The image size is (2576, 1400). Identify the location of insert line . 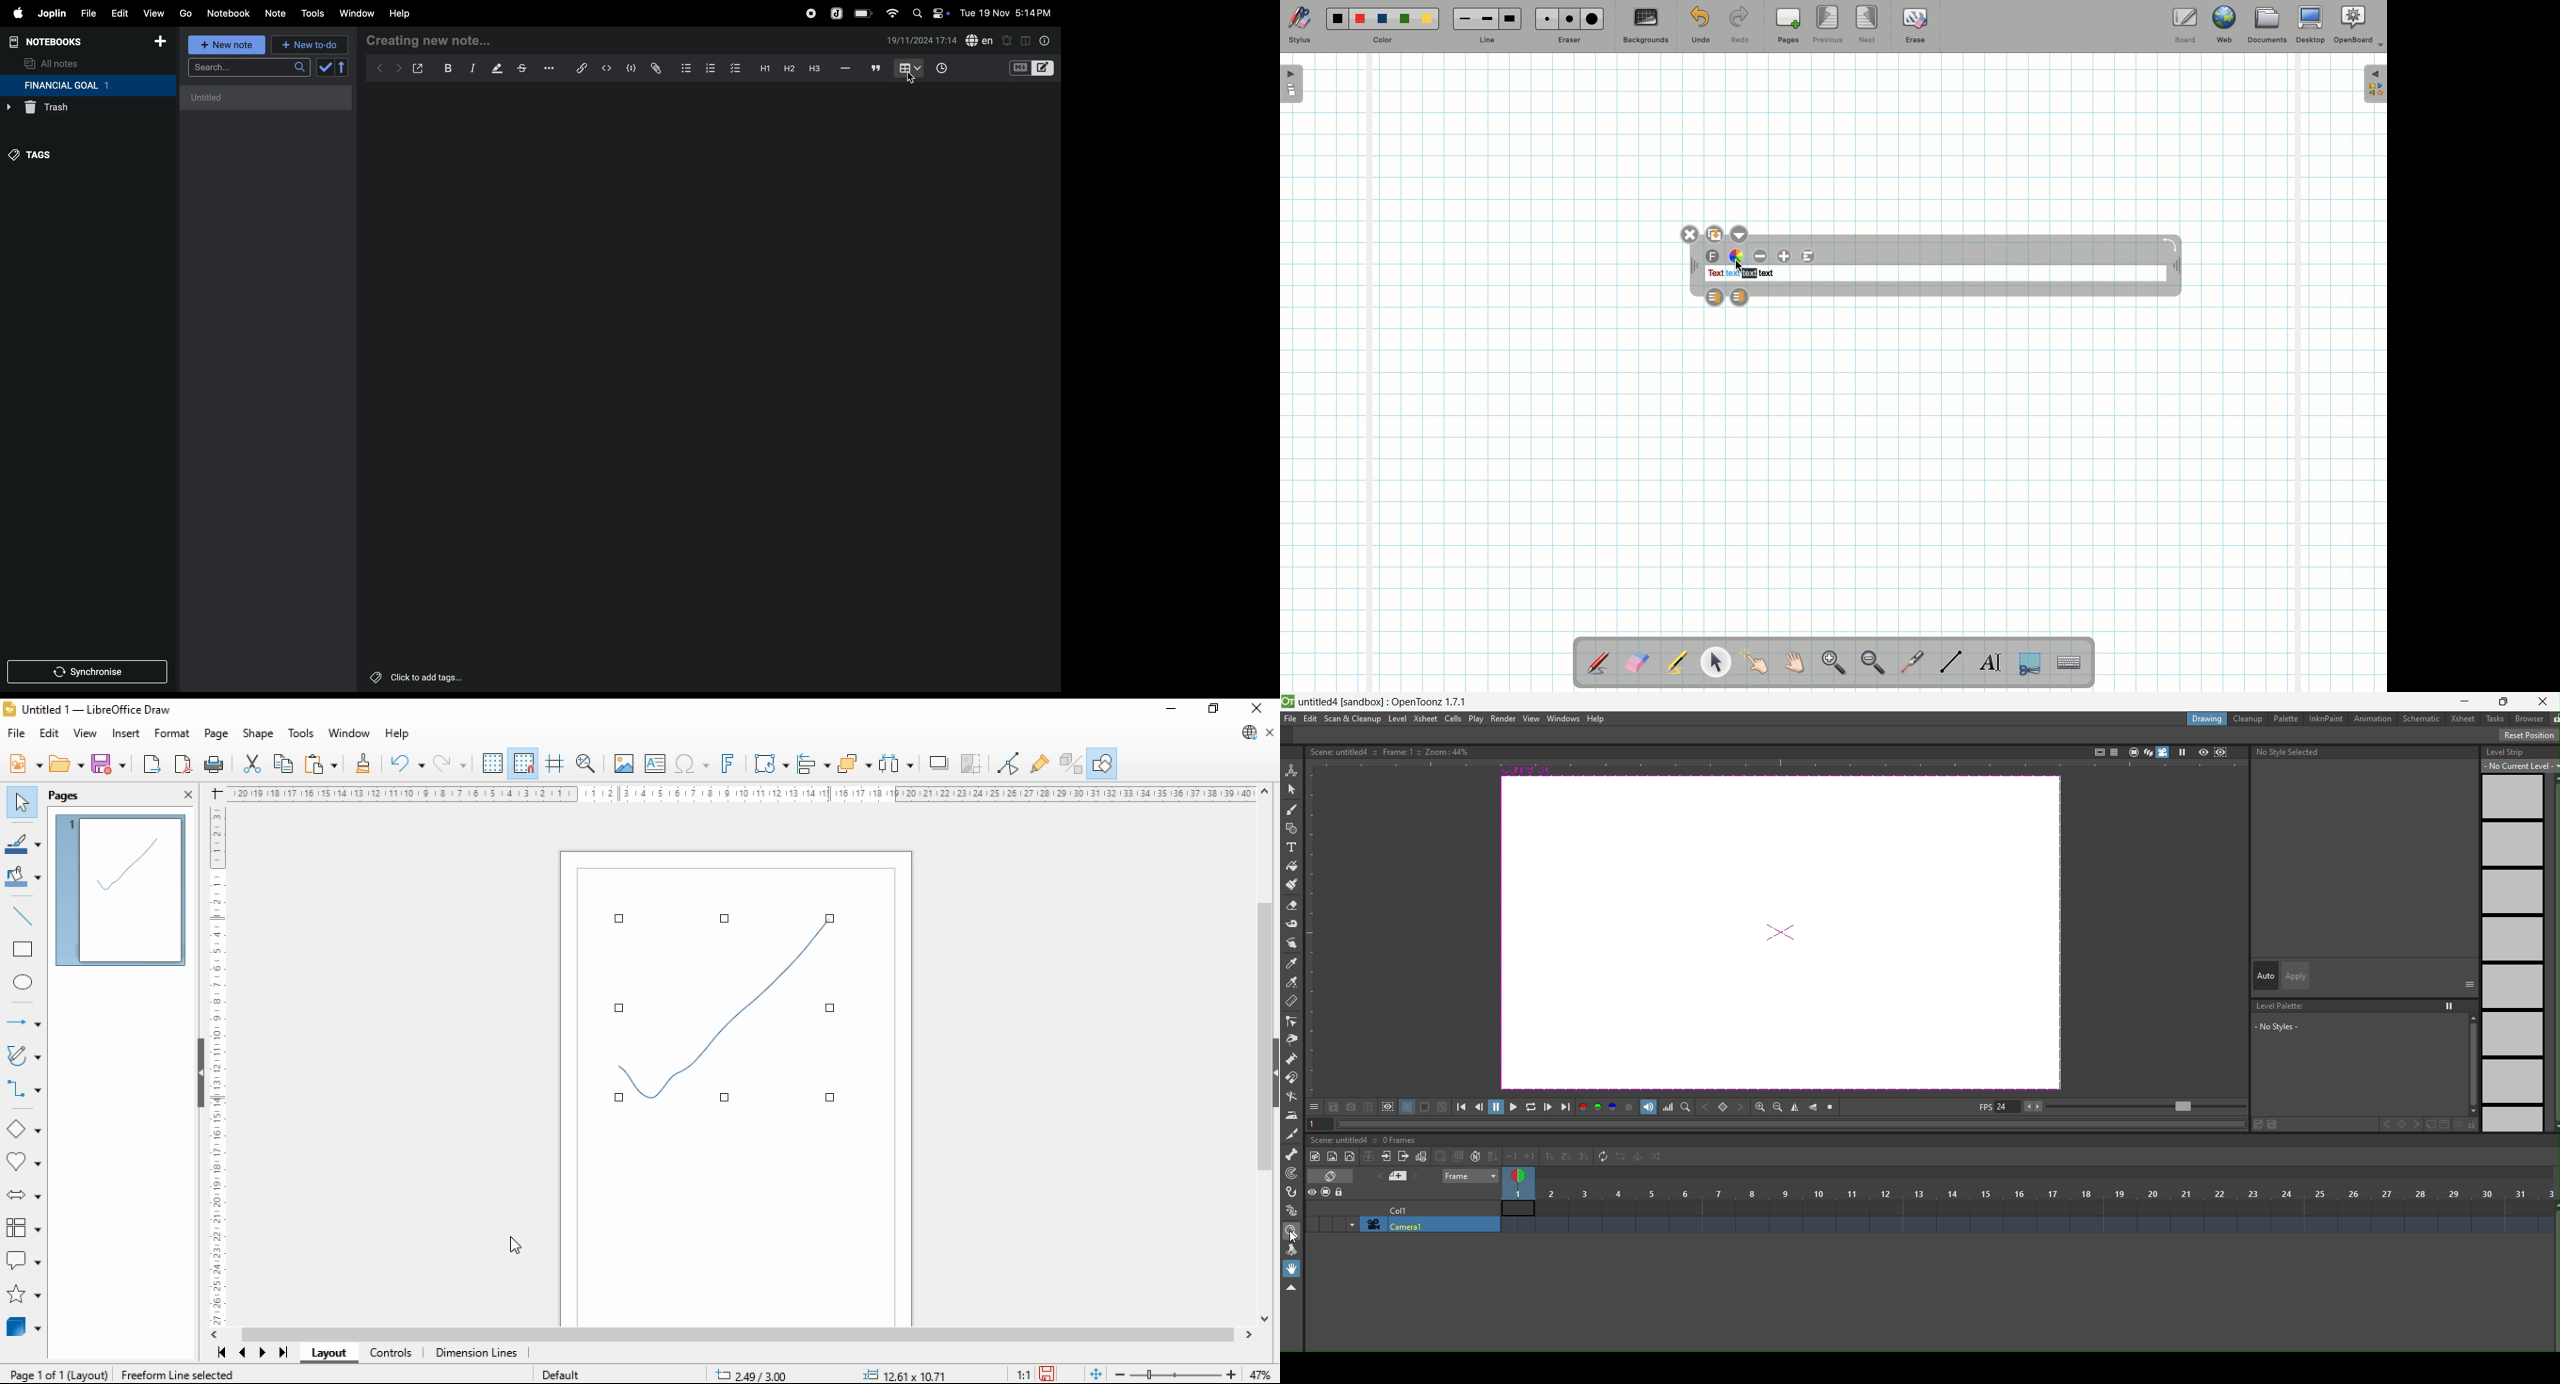
(25, 917).